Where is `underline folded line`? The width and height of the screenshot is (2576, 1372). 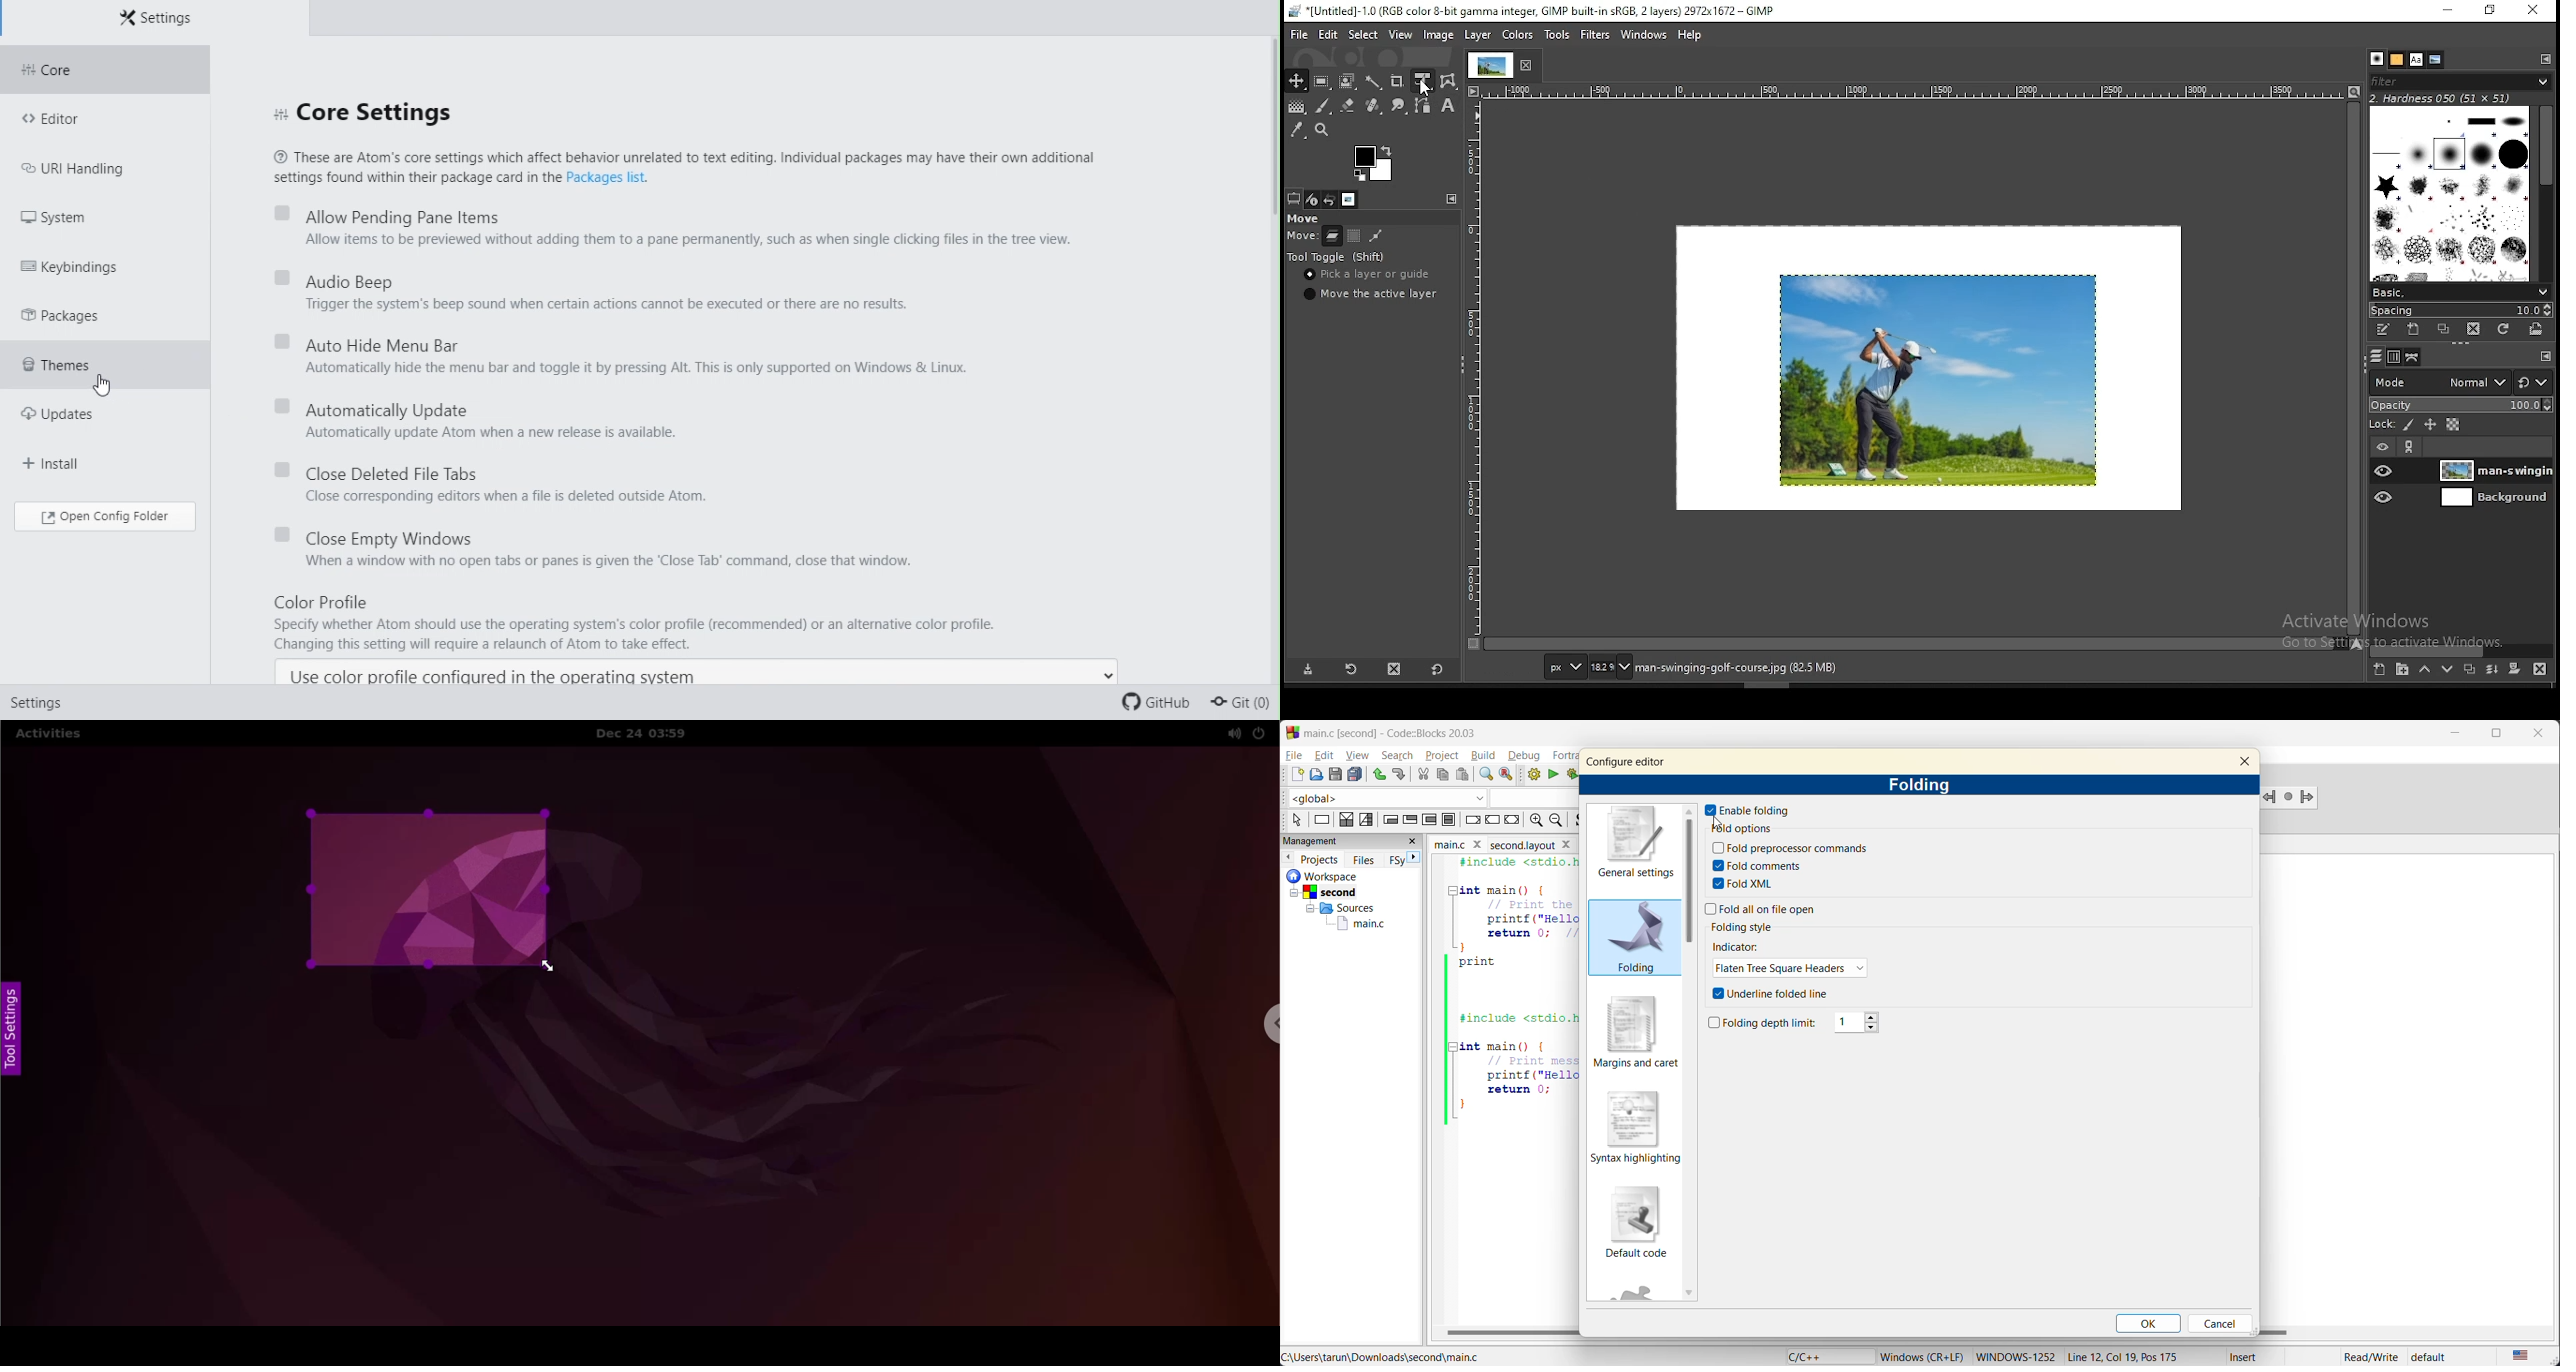
underline folded line is located at coordinates (1779, 993).